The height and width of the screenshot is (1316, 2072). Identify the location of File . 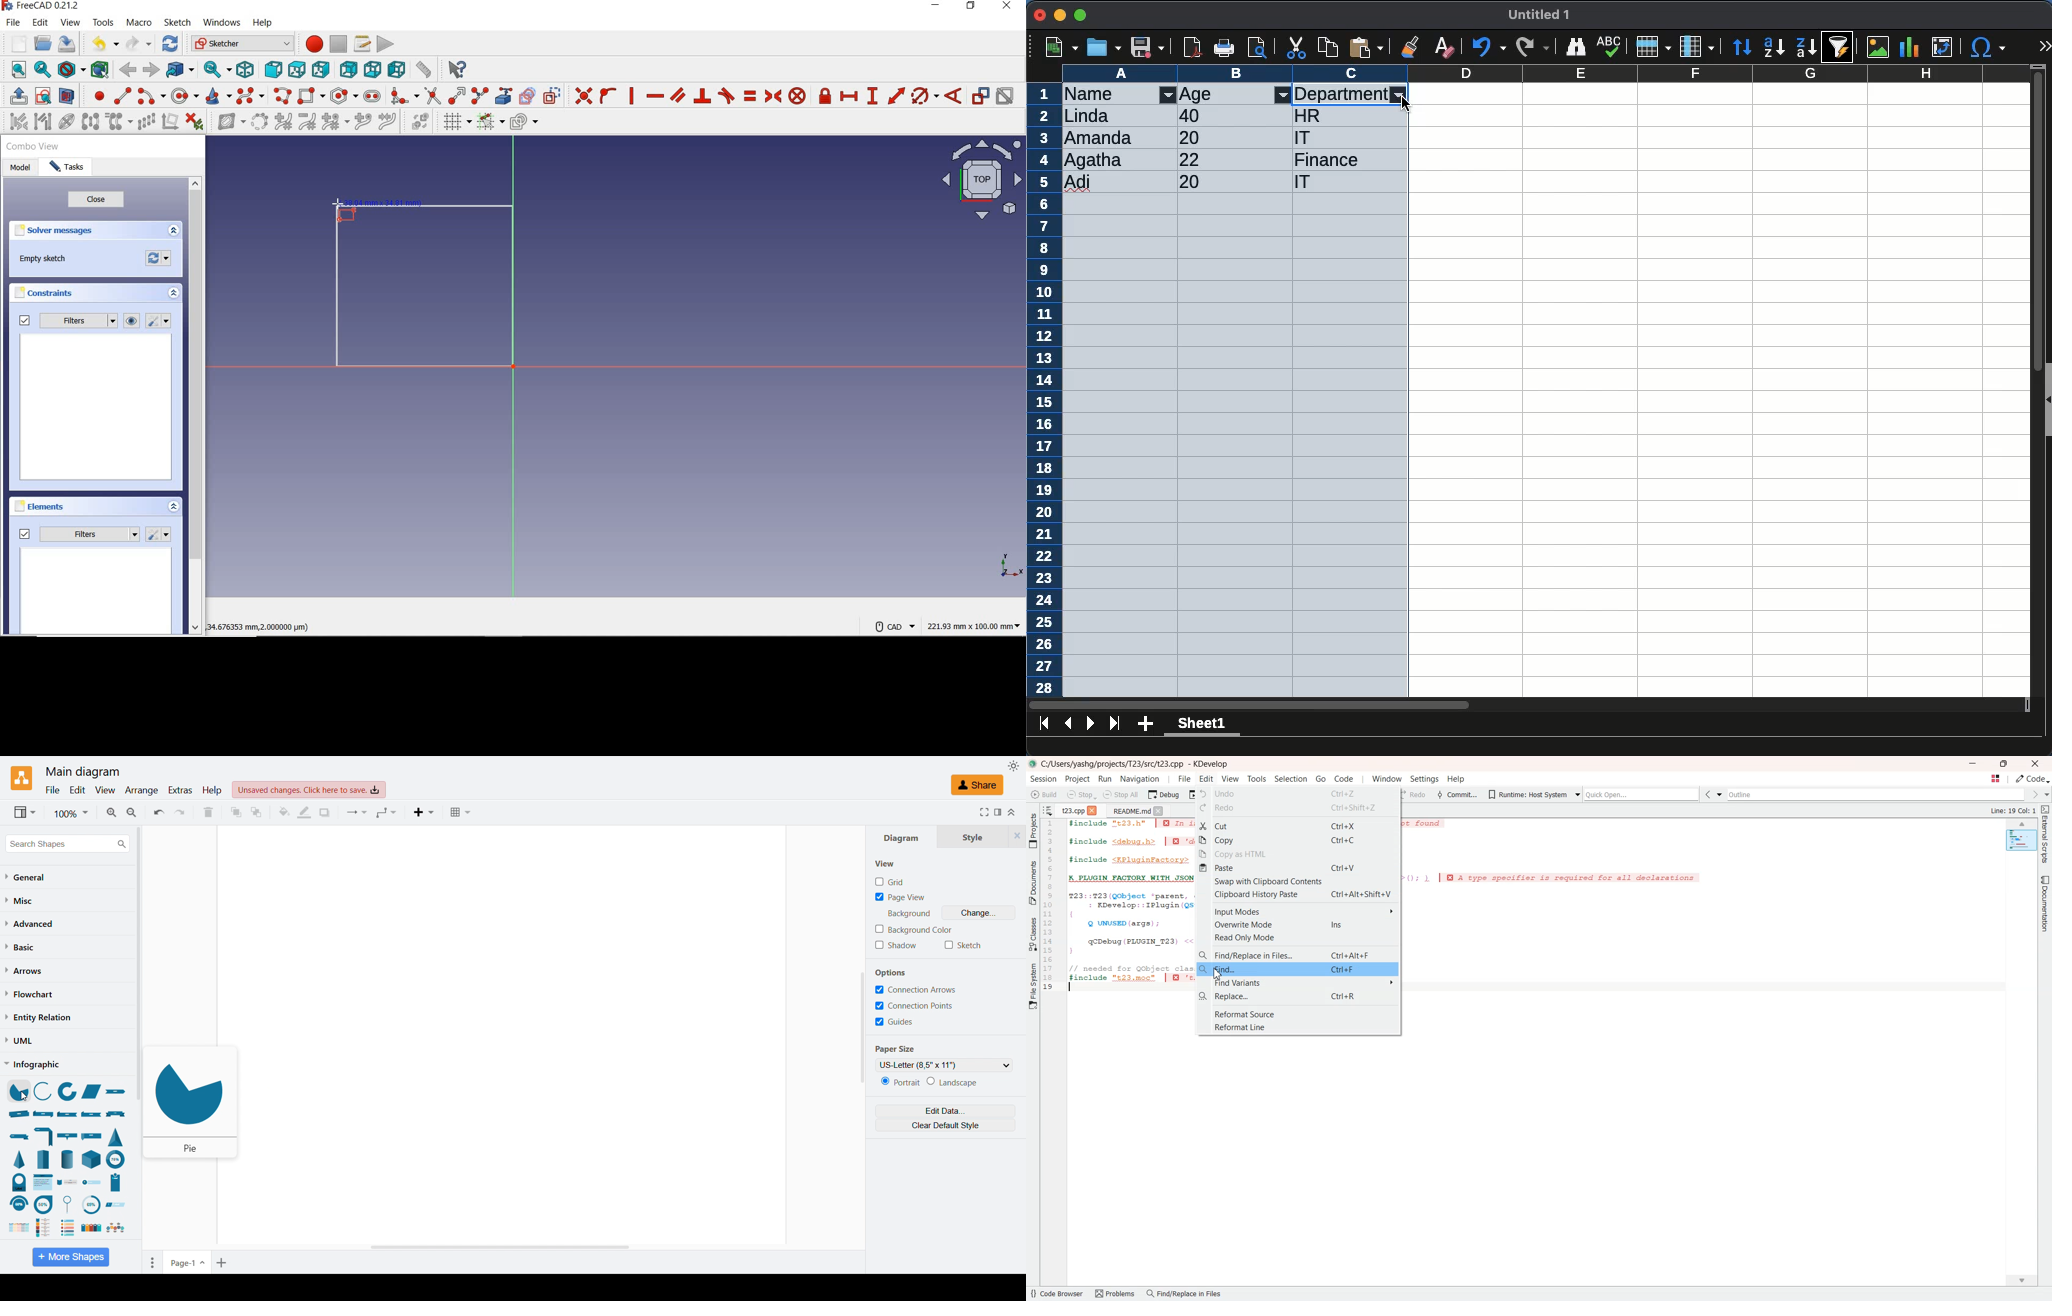
(52, 790).